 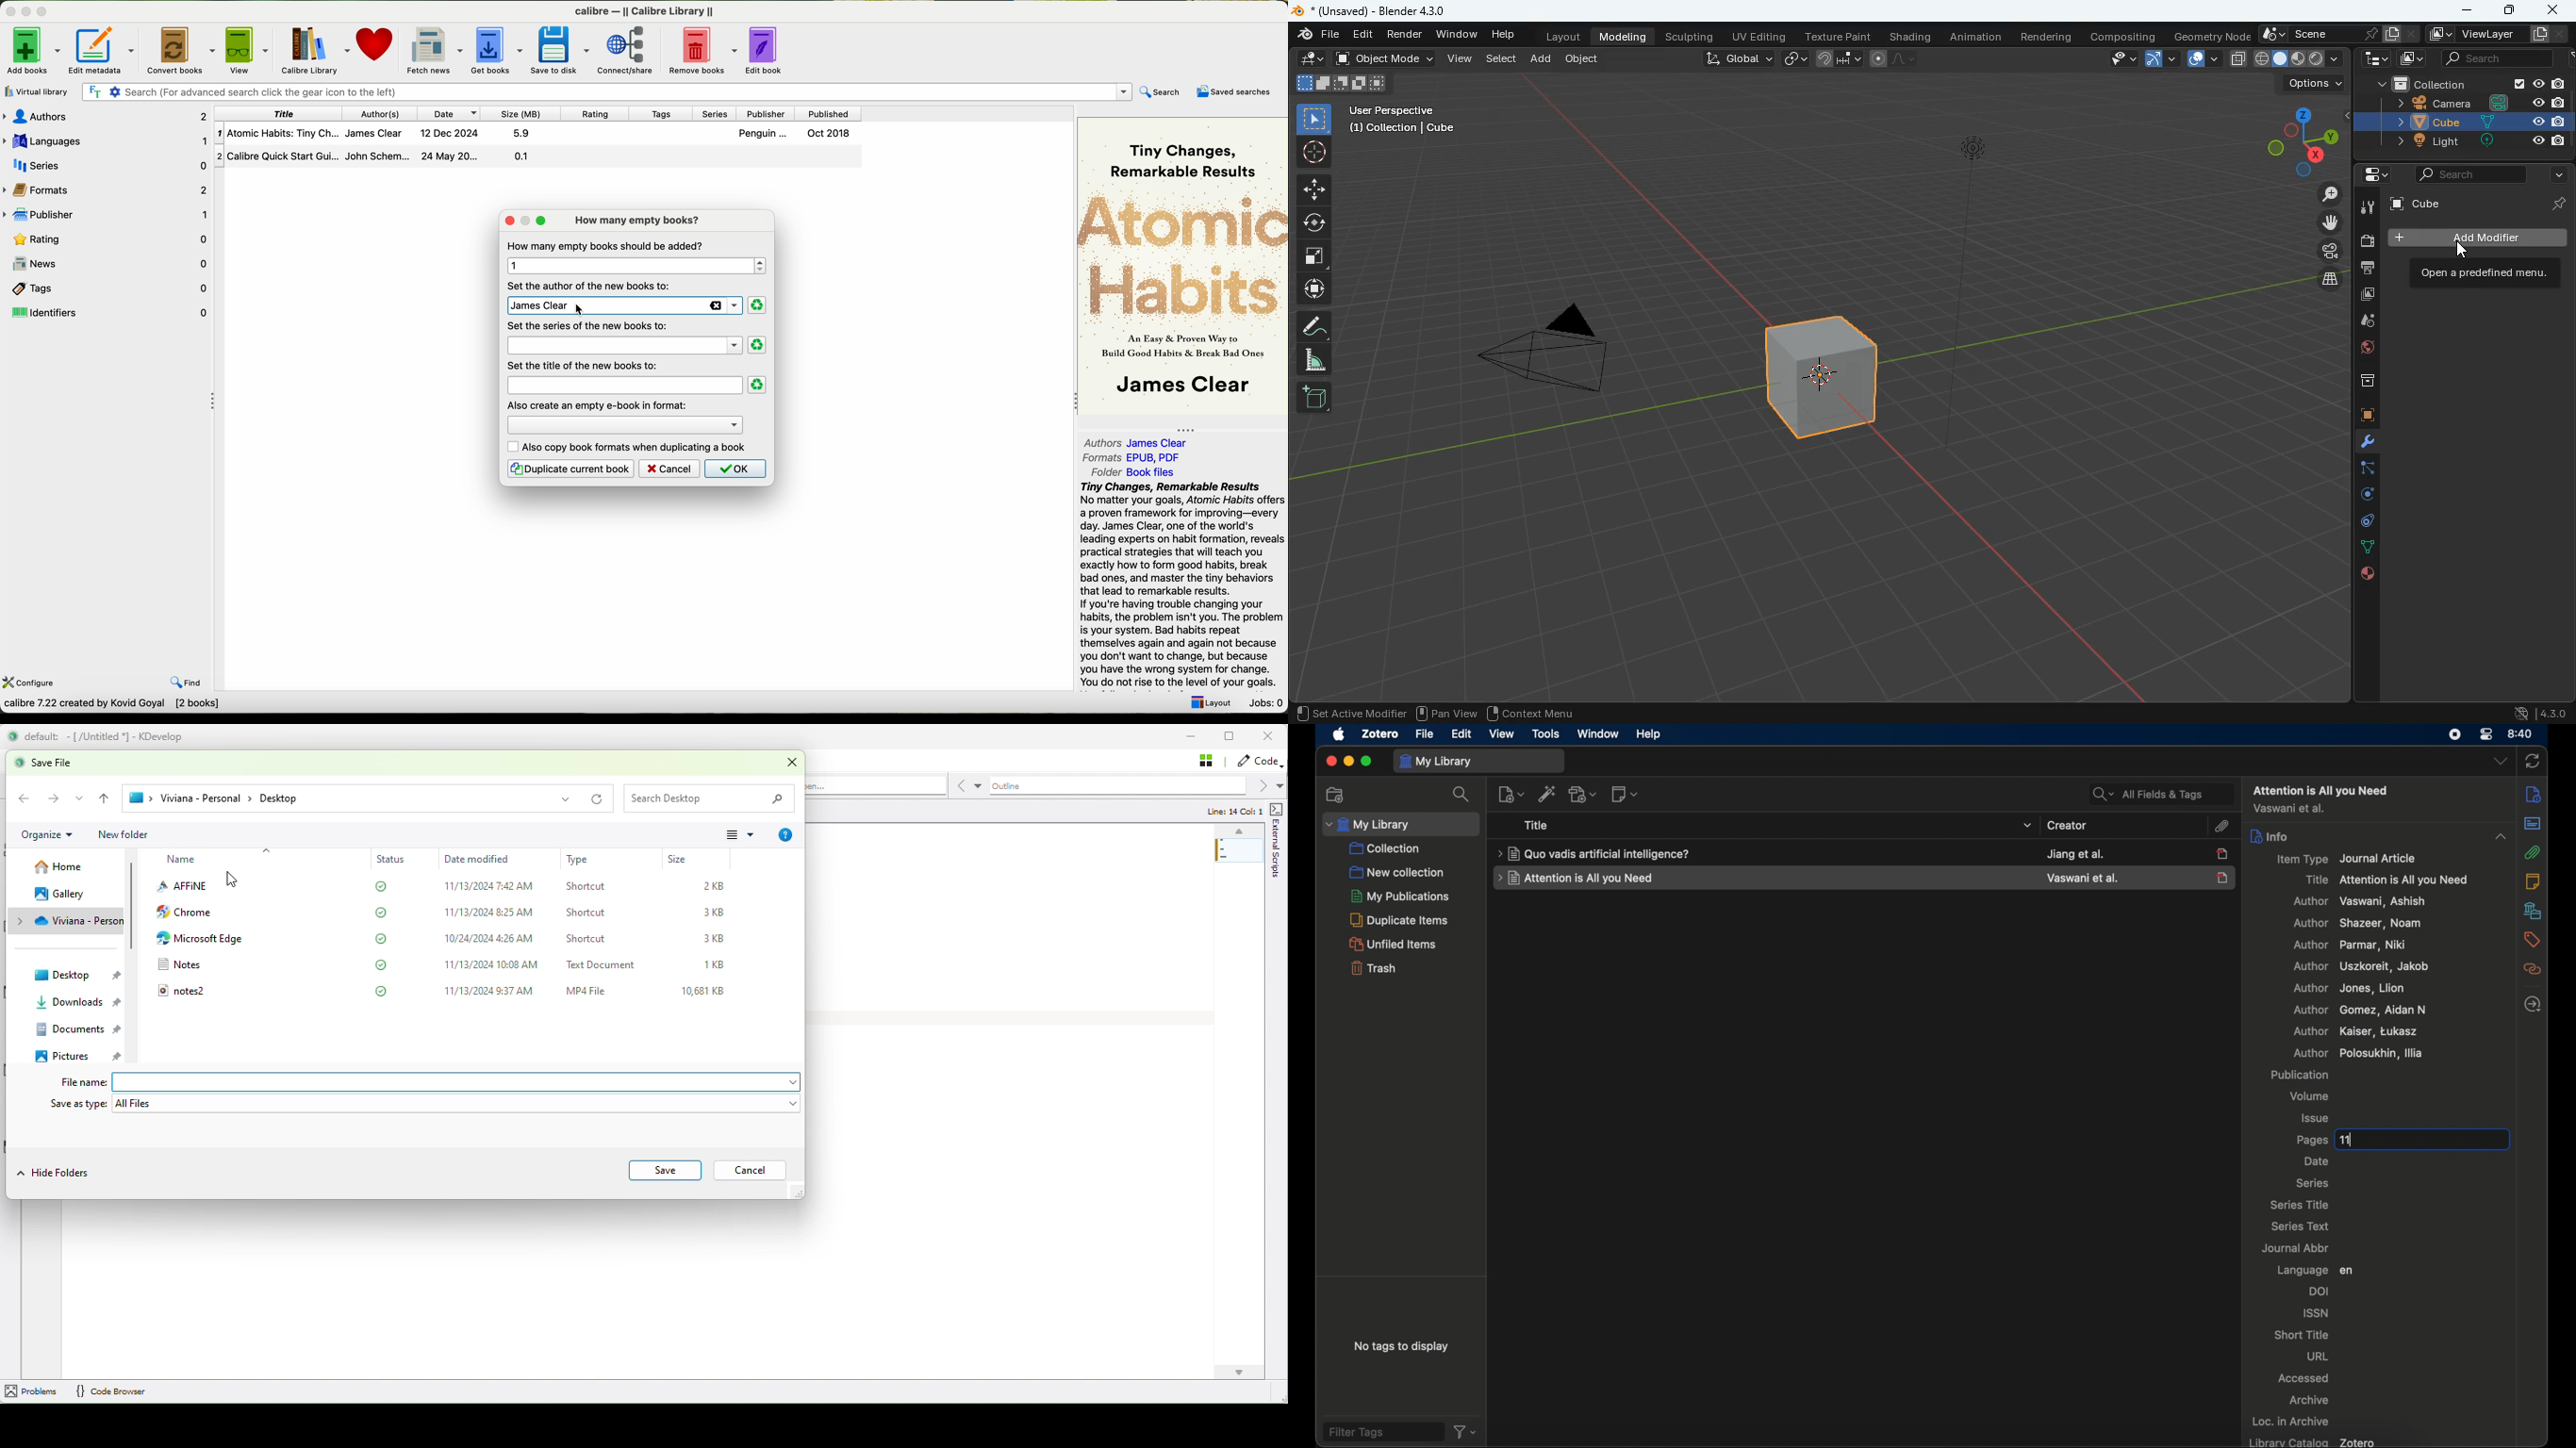 I want to click on pan view, so click(x=1445, y=714).